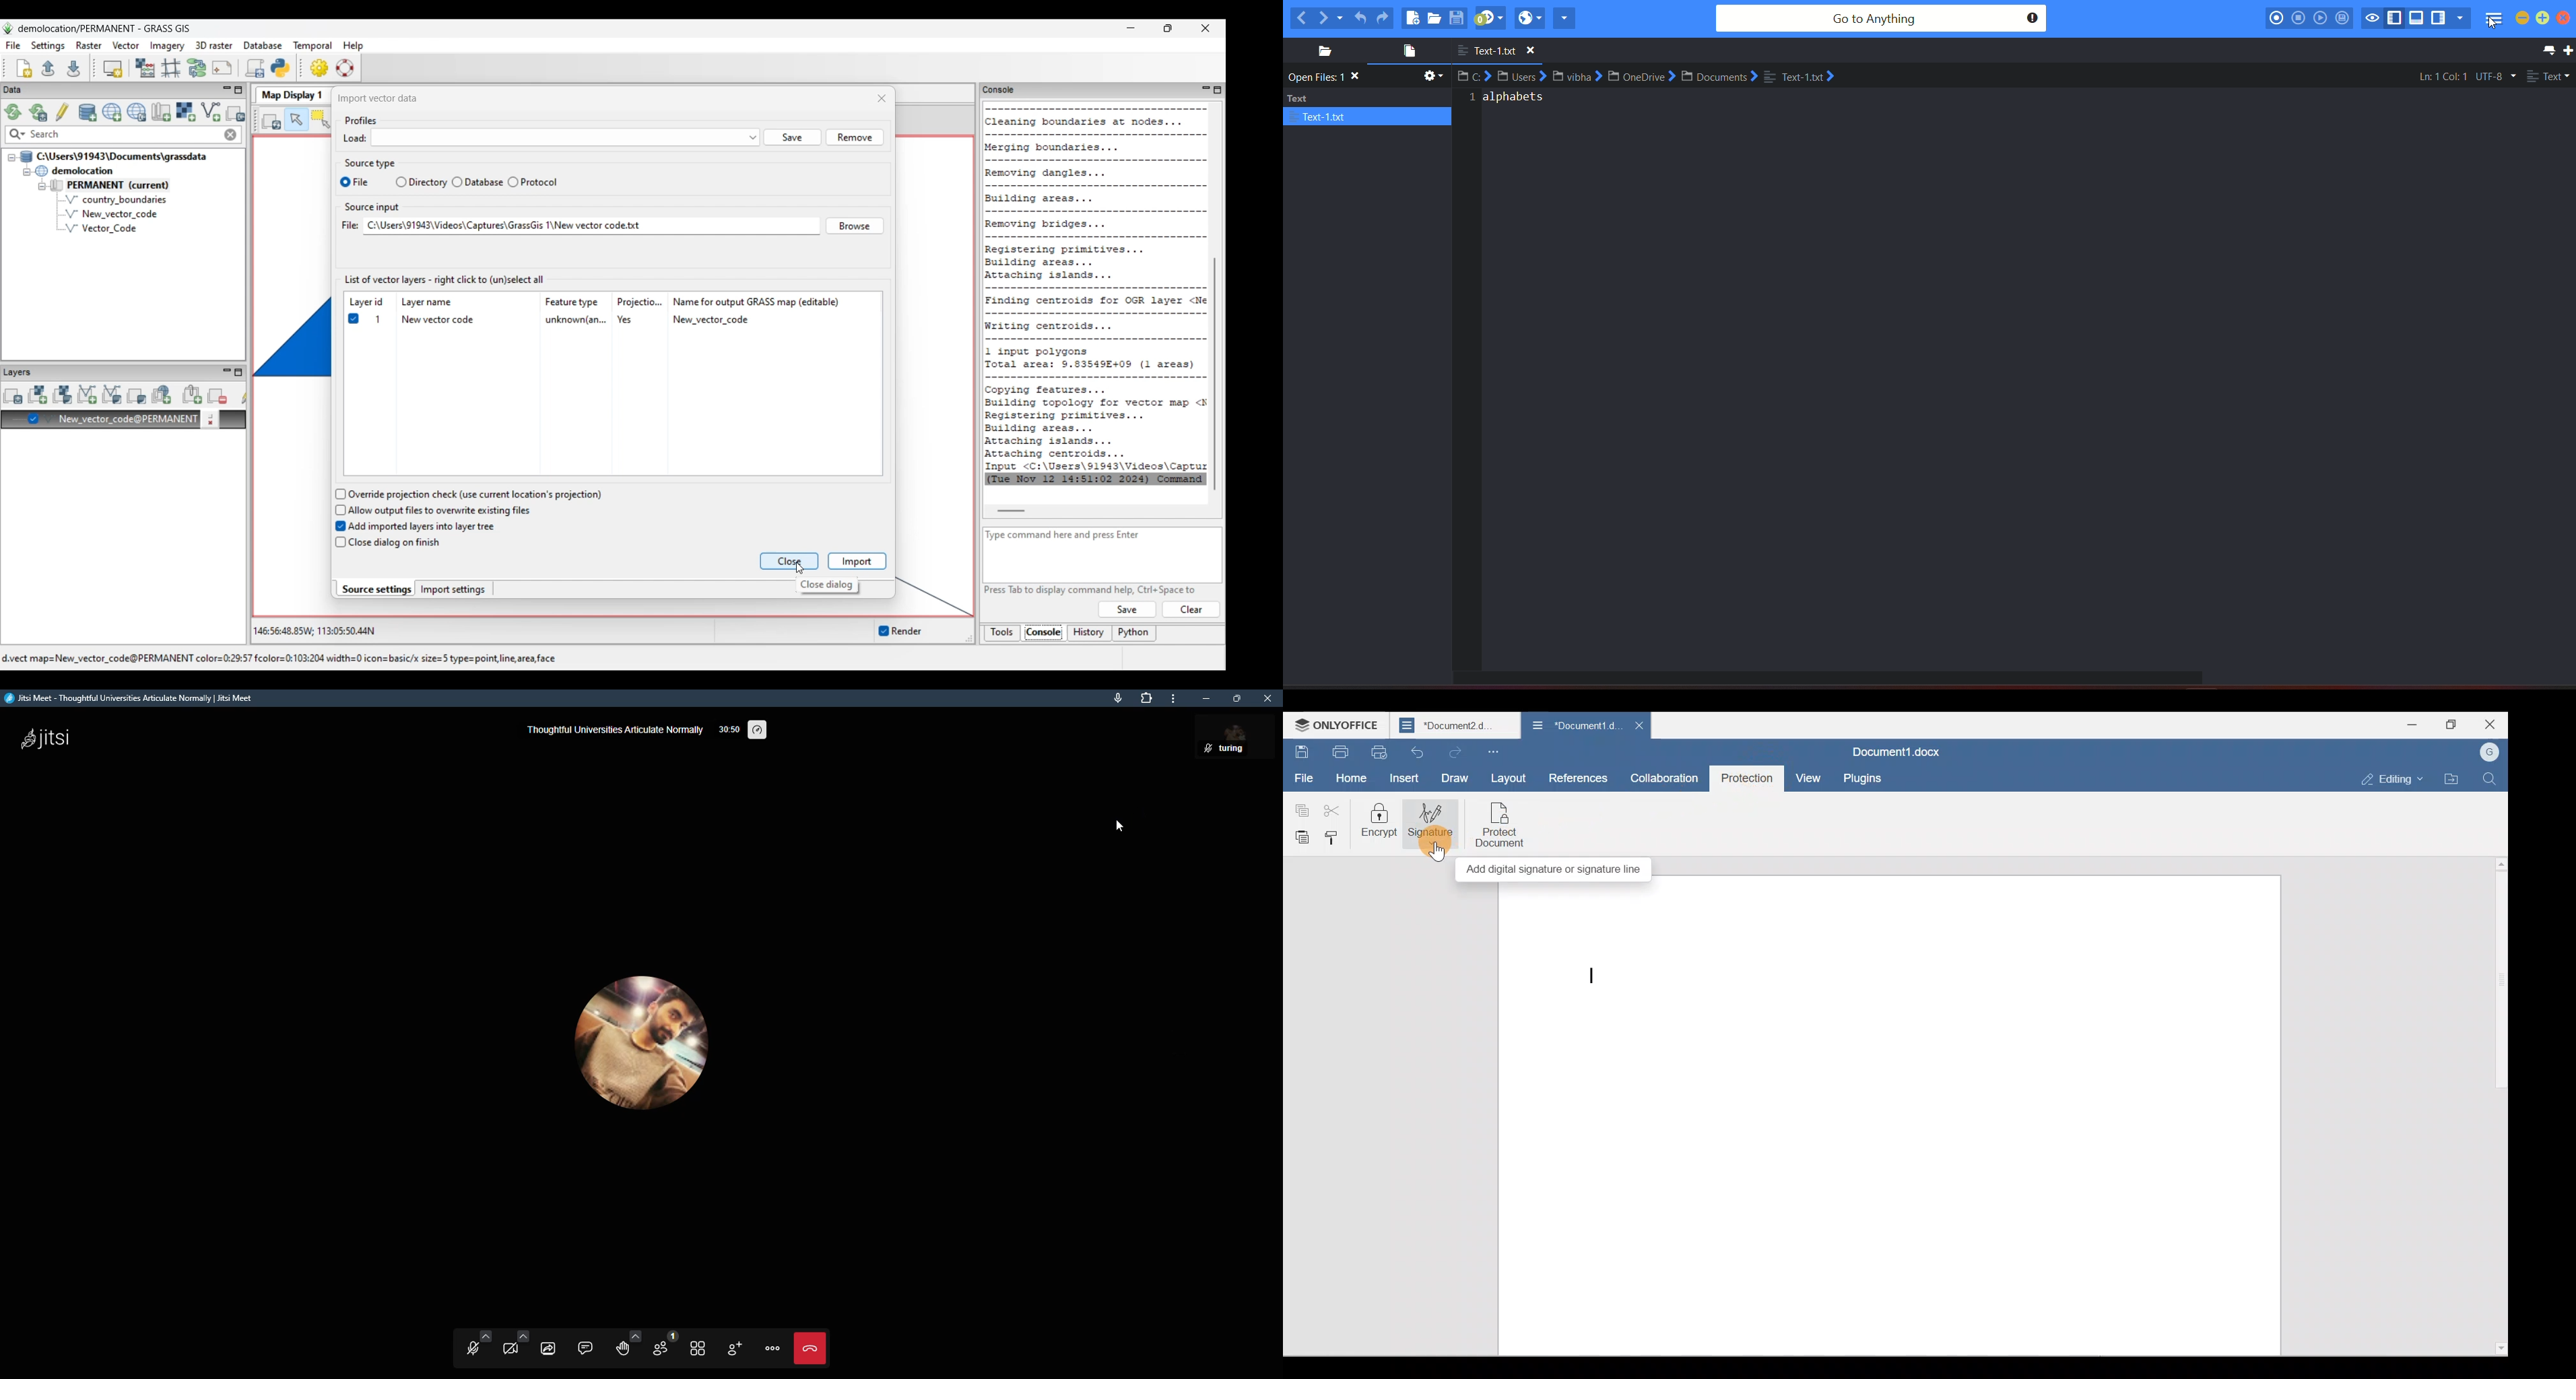  I want to click on Quick print, so click(1381, 751).